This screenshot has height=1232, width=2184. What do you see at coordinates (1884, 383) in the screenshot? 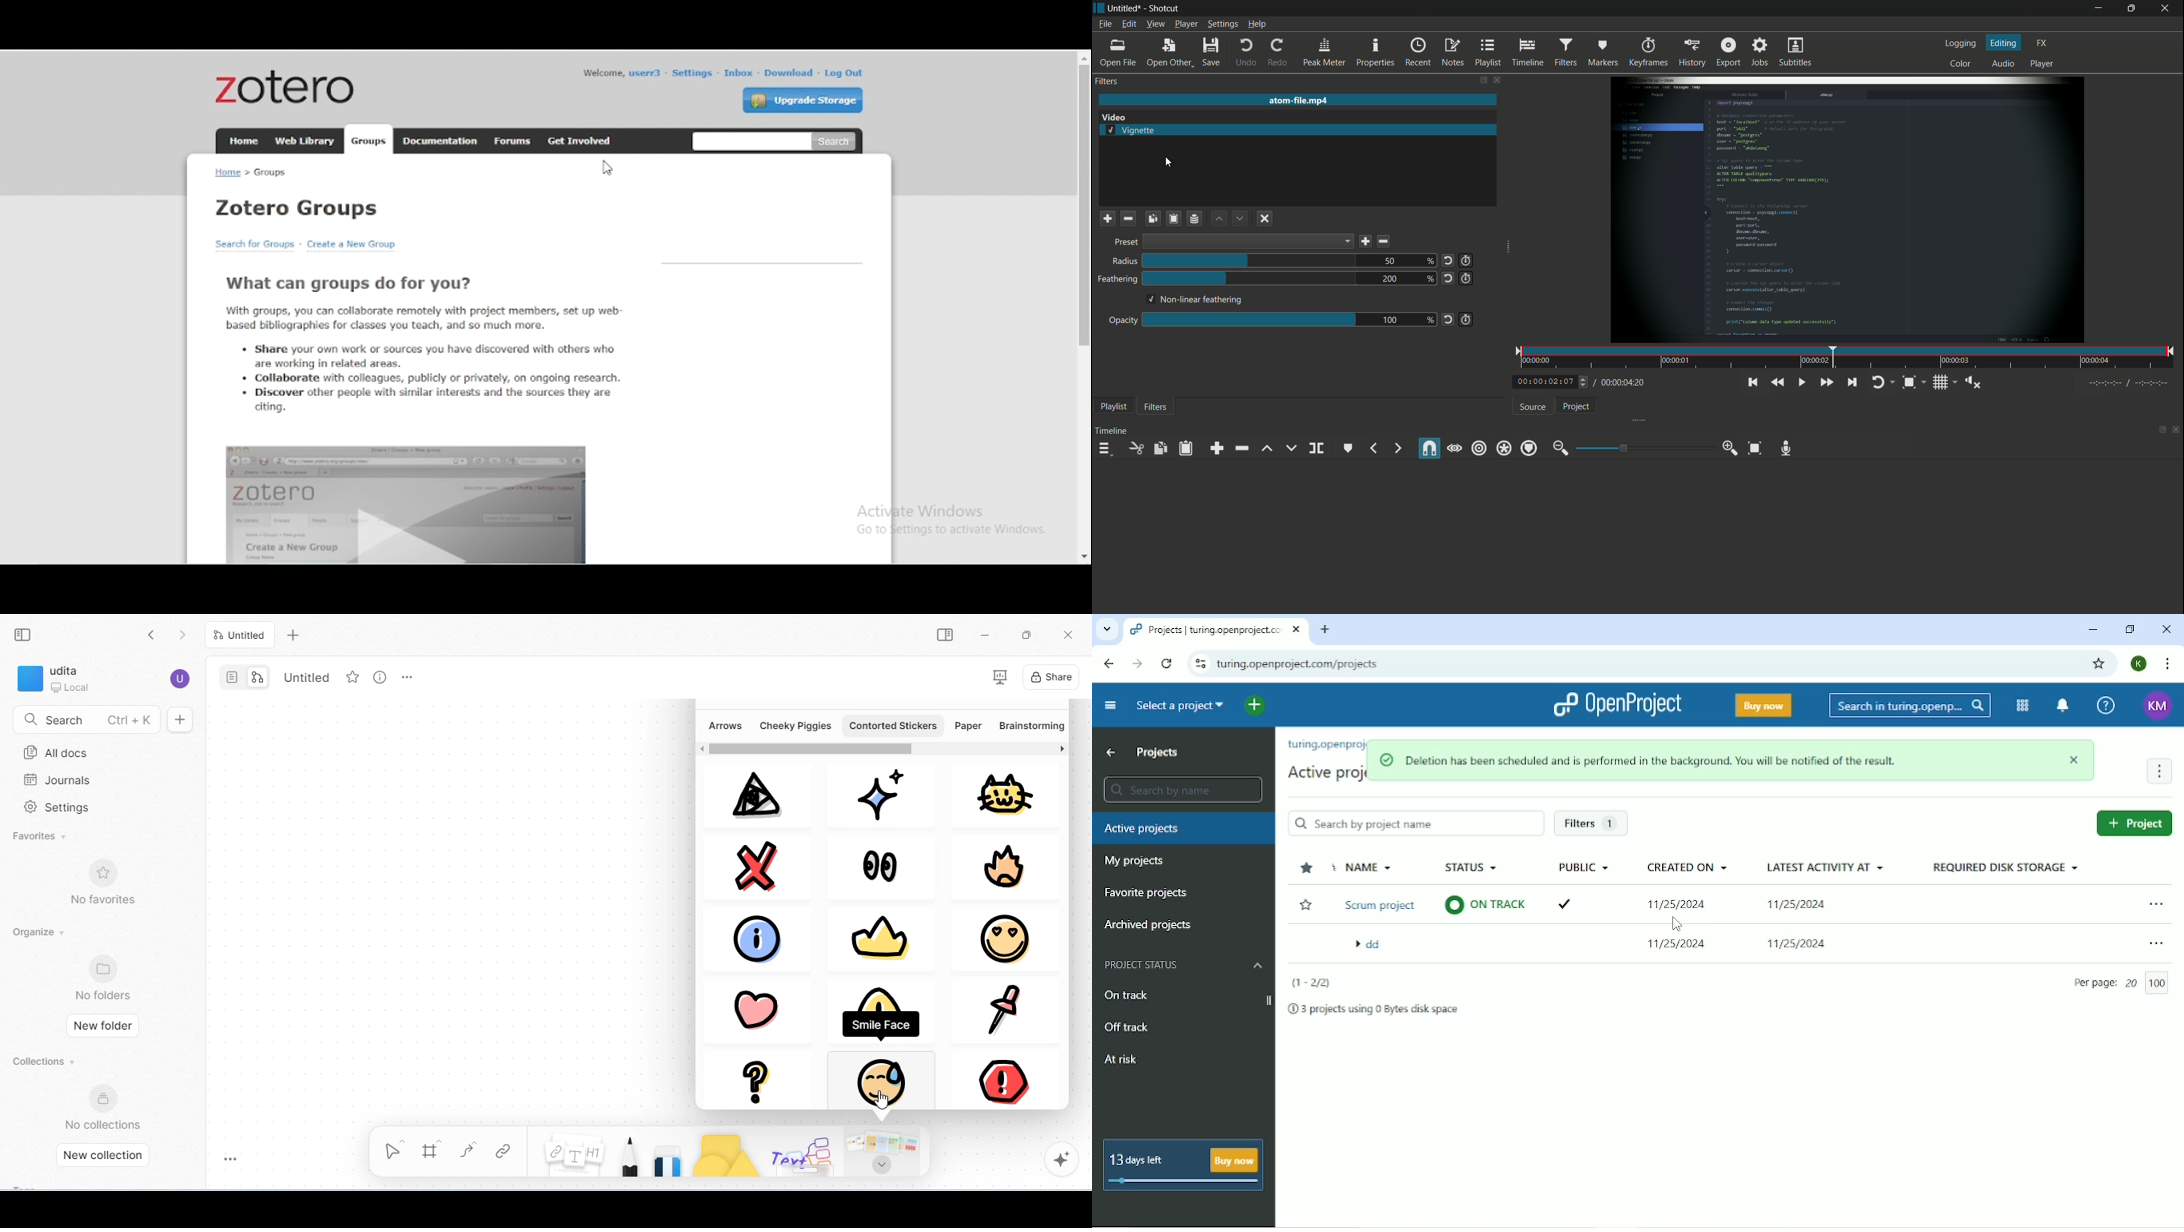
I see `toggle player looping` at bounding box center [1884, 383].